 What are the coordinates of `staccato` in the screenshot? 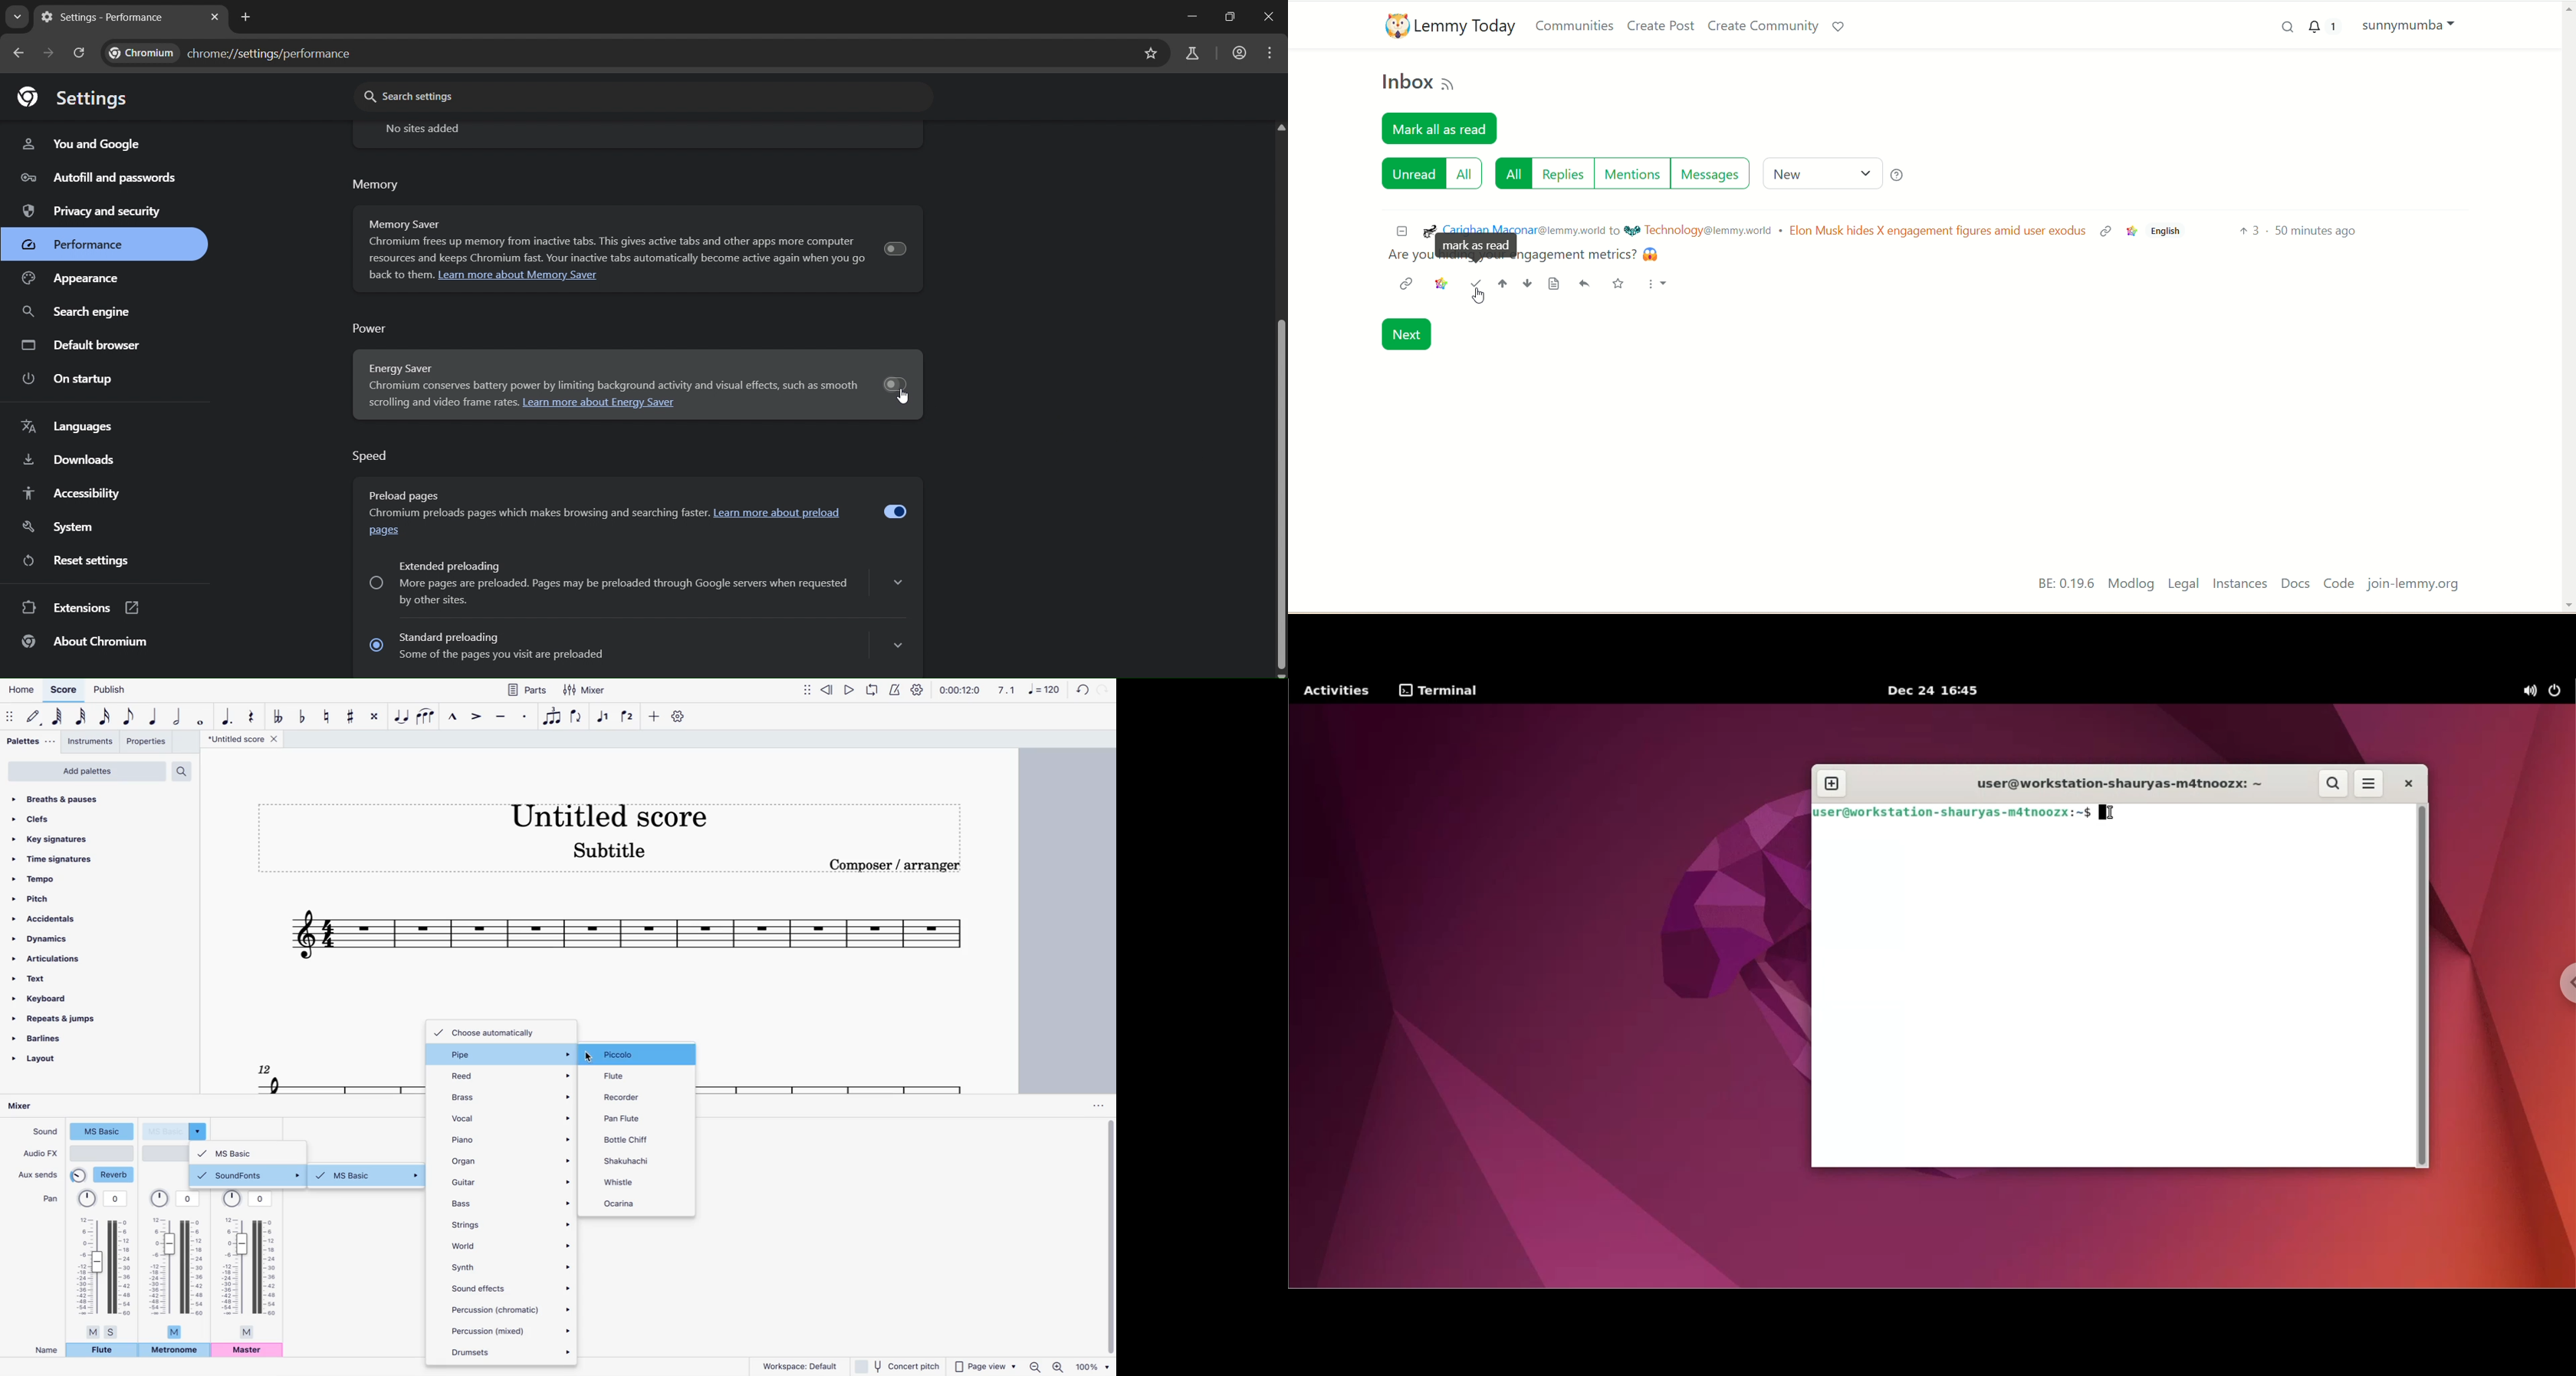 It's located at (524, 720).